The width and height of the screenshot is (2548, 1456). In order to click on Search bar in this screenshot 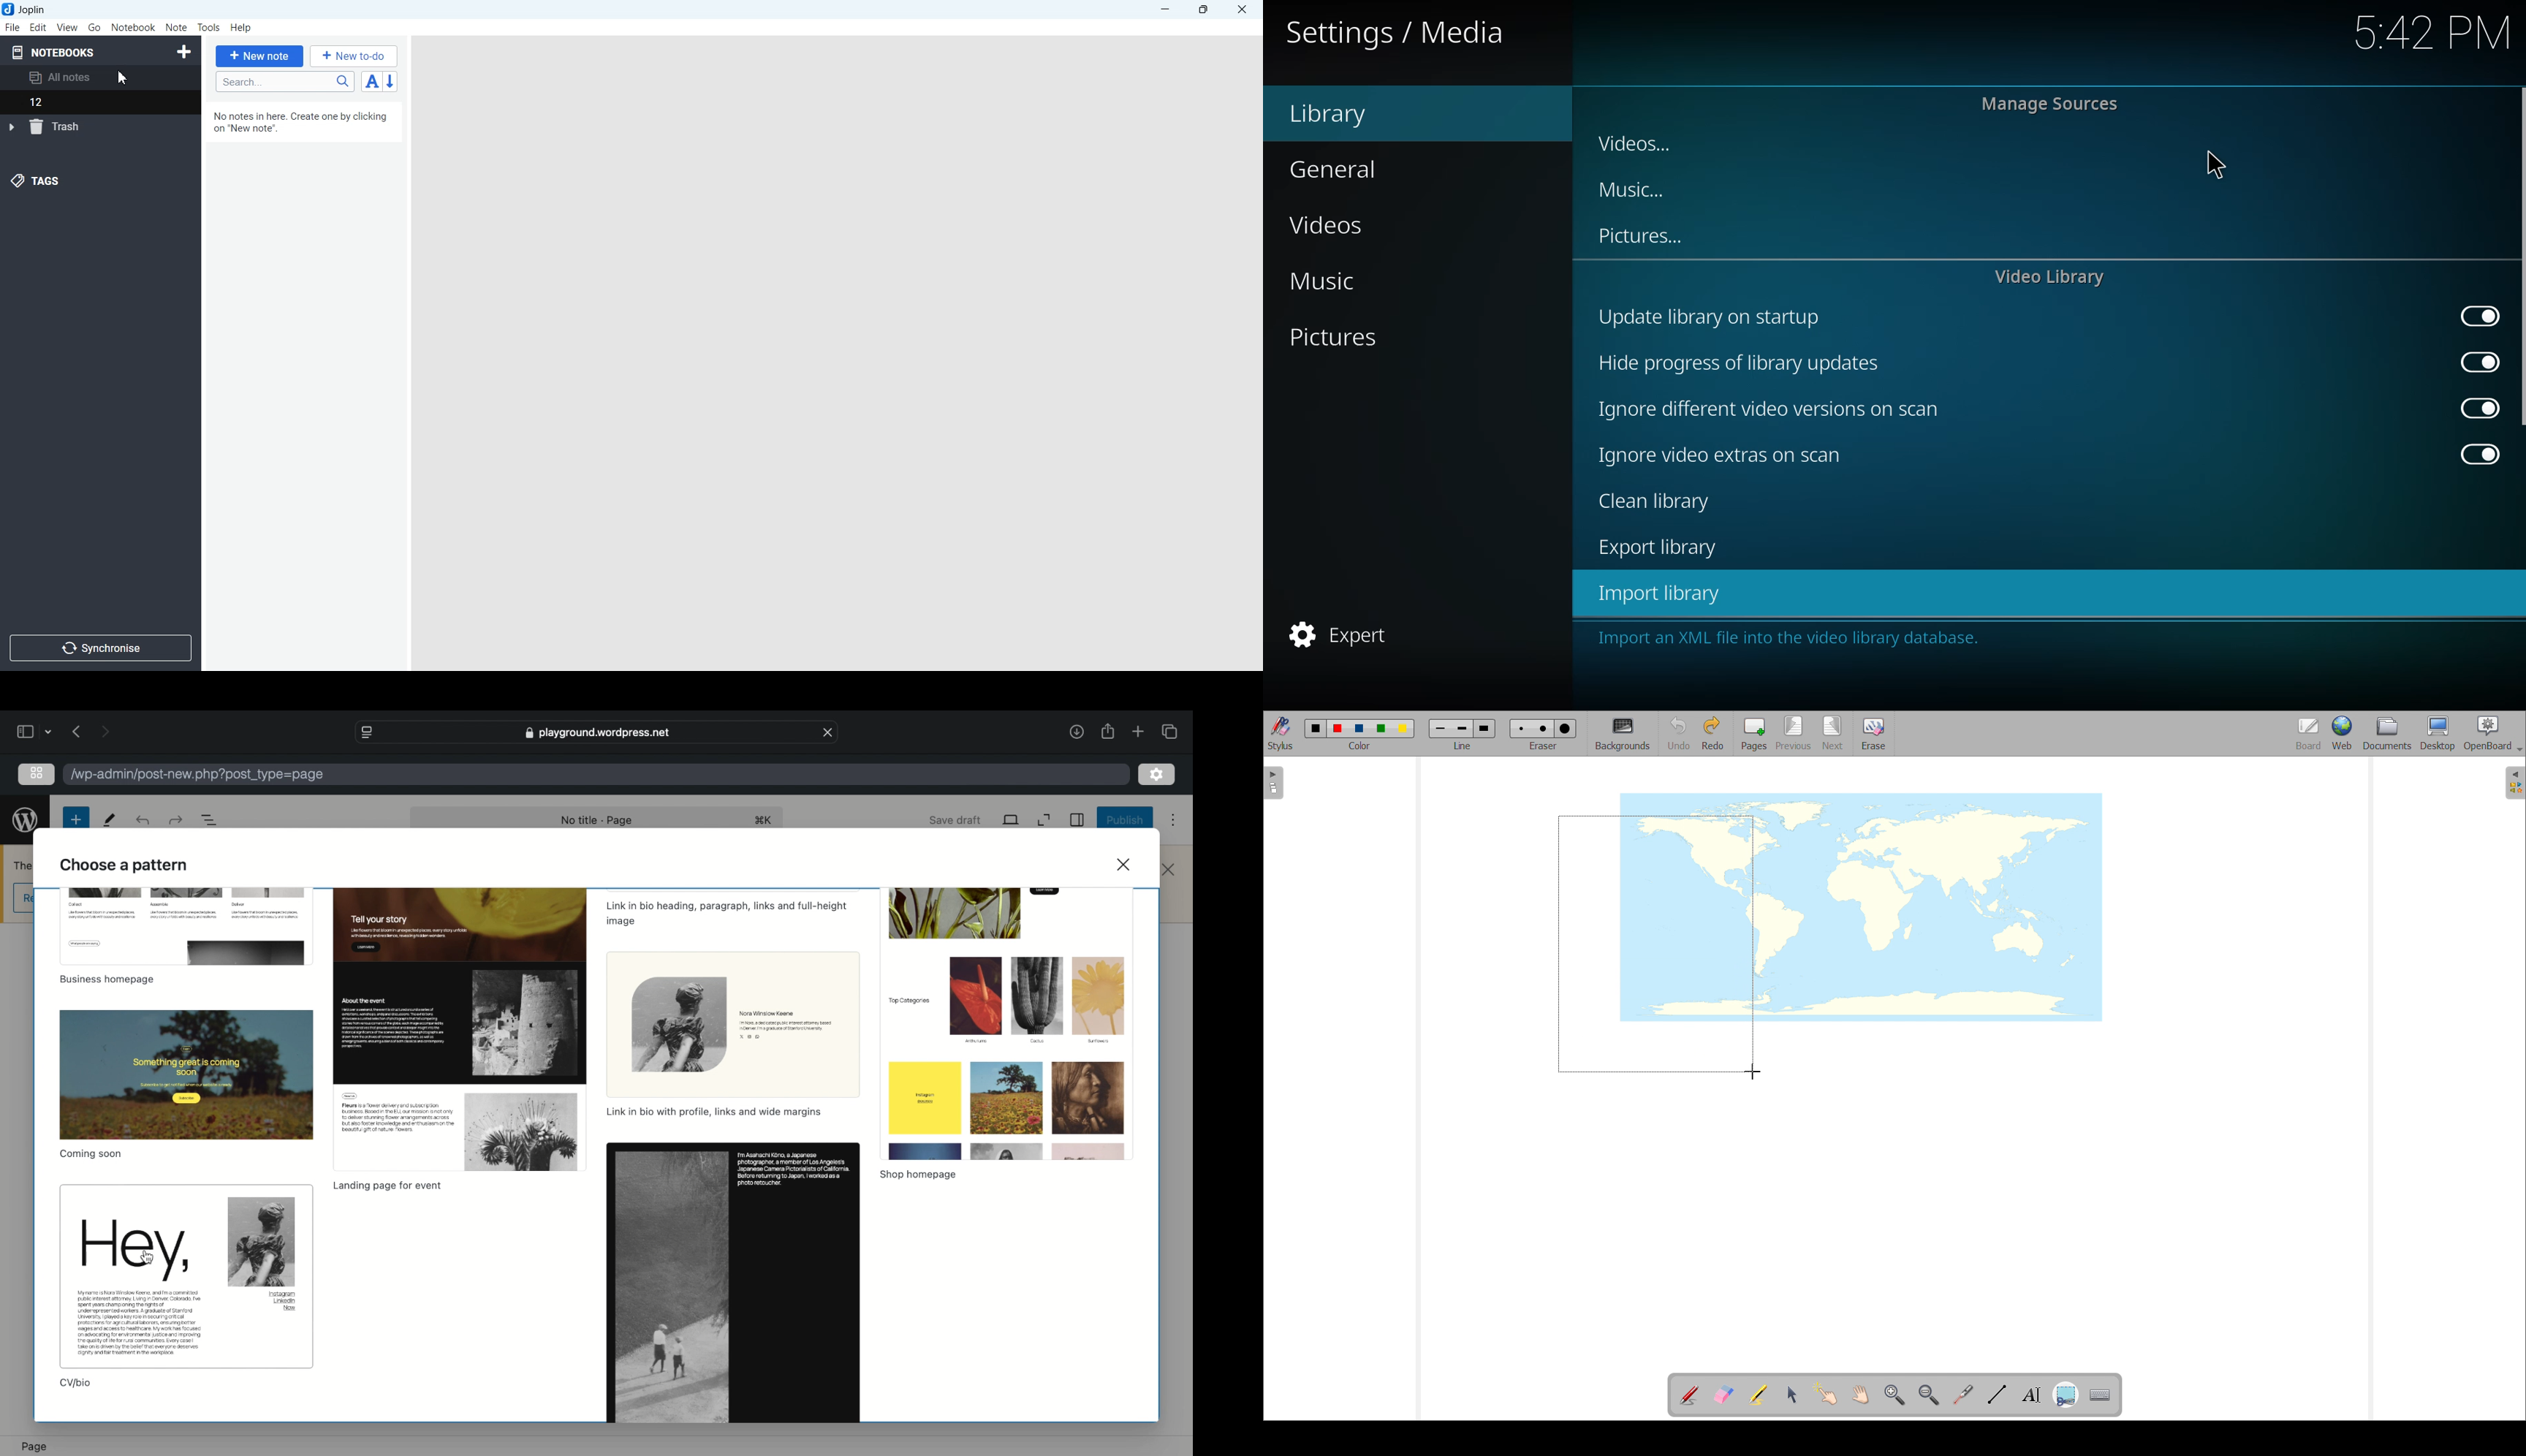, I will do `click(285, 82)`.